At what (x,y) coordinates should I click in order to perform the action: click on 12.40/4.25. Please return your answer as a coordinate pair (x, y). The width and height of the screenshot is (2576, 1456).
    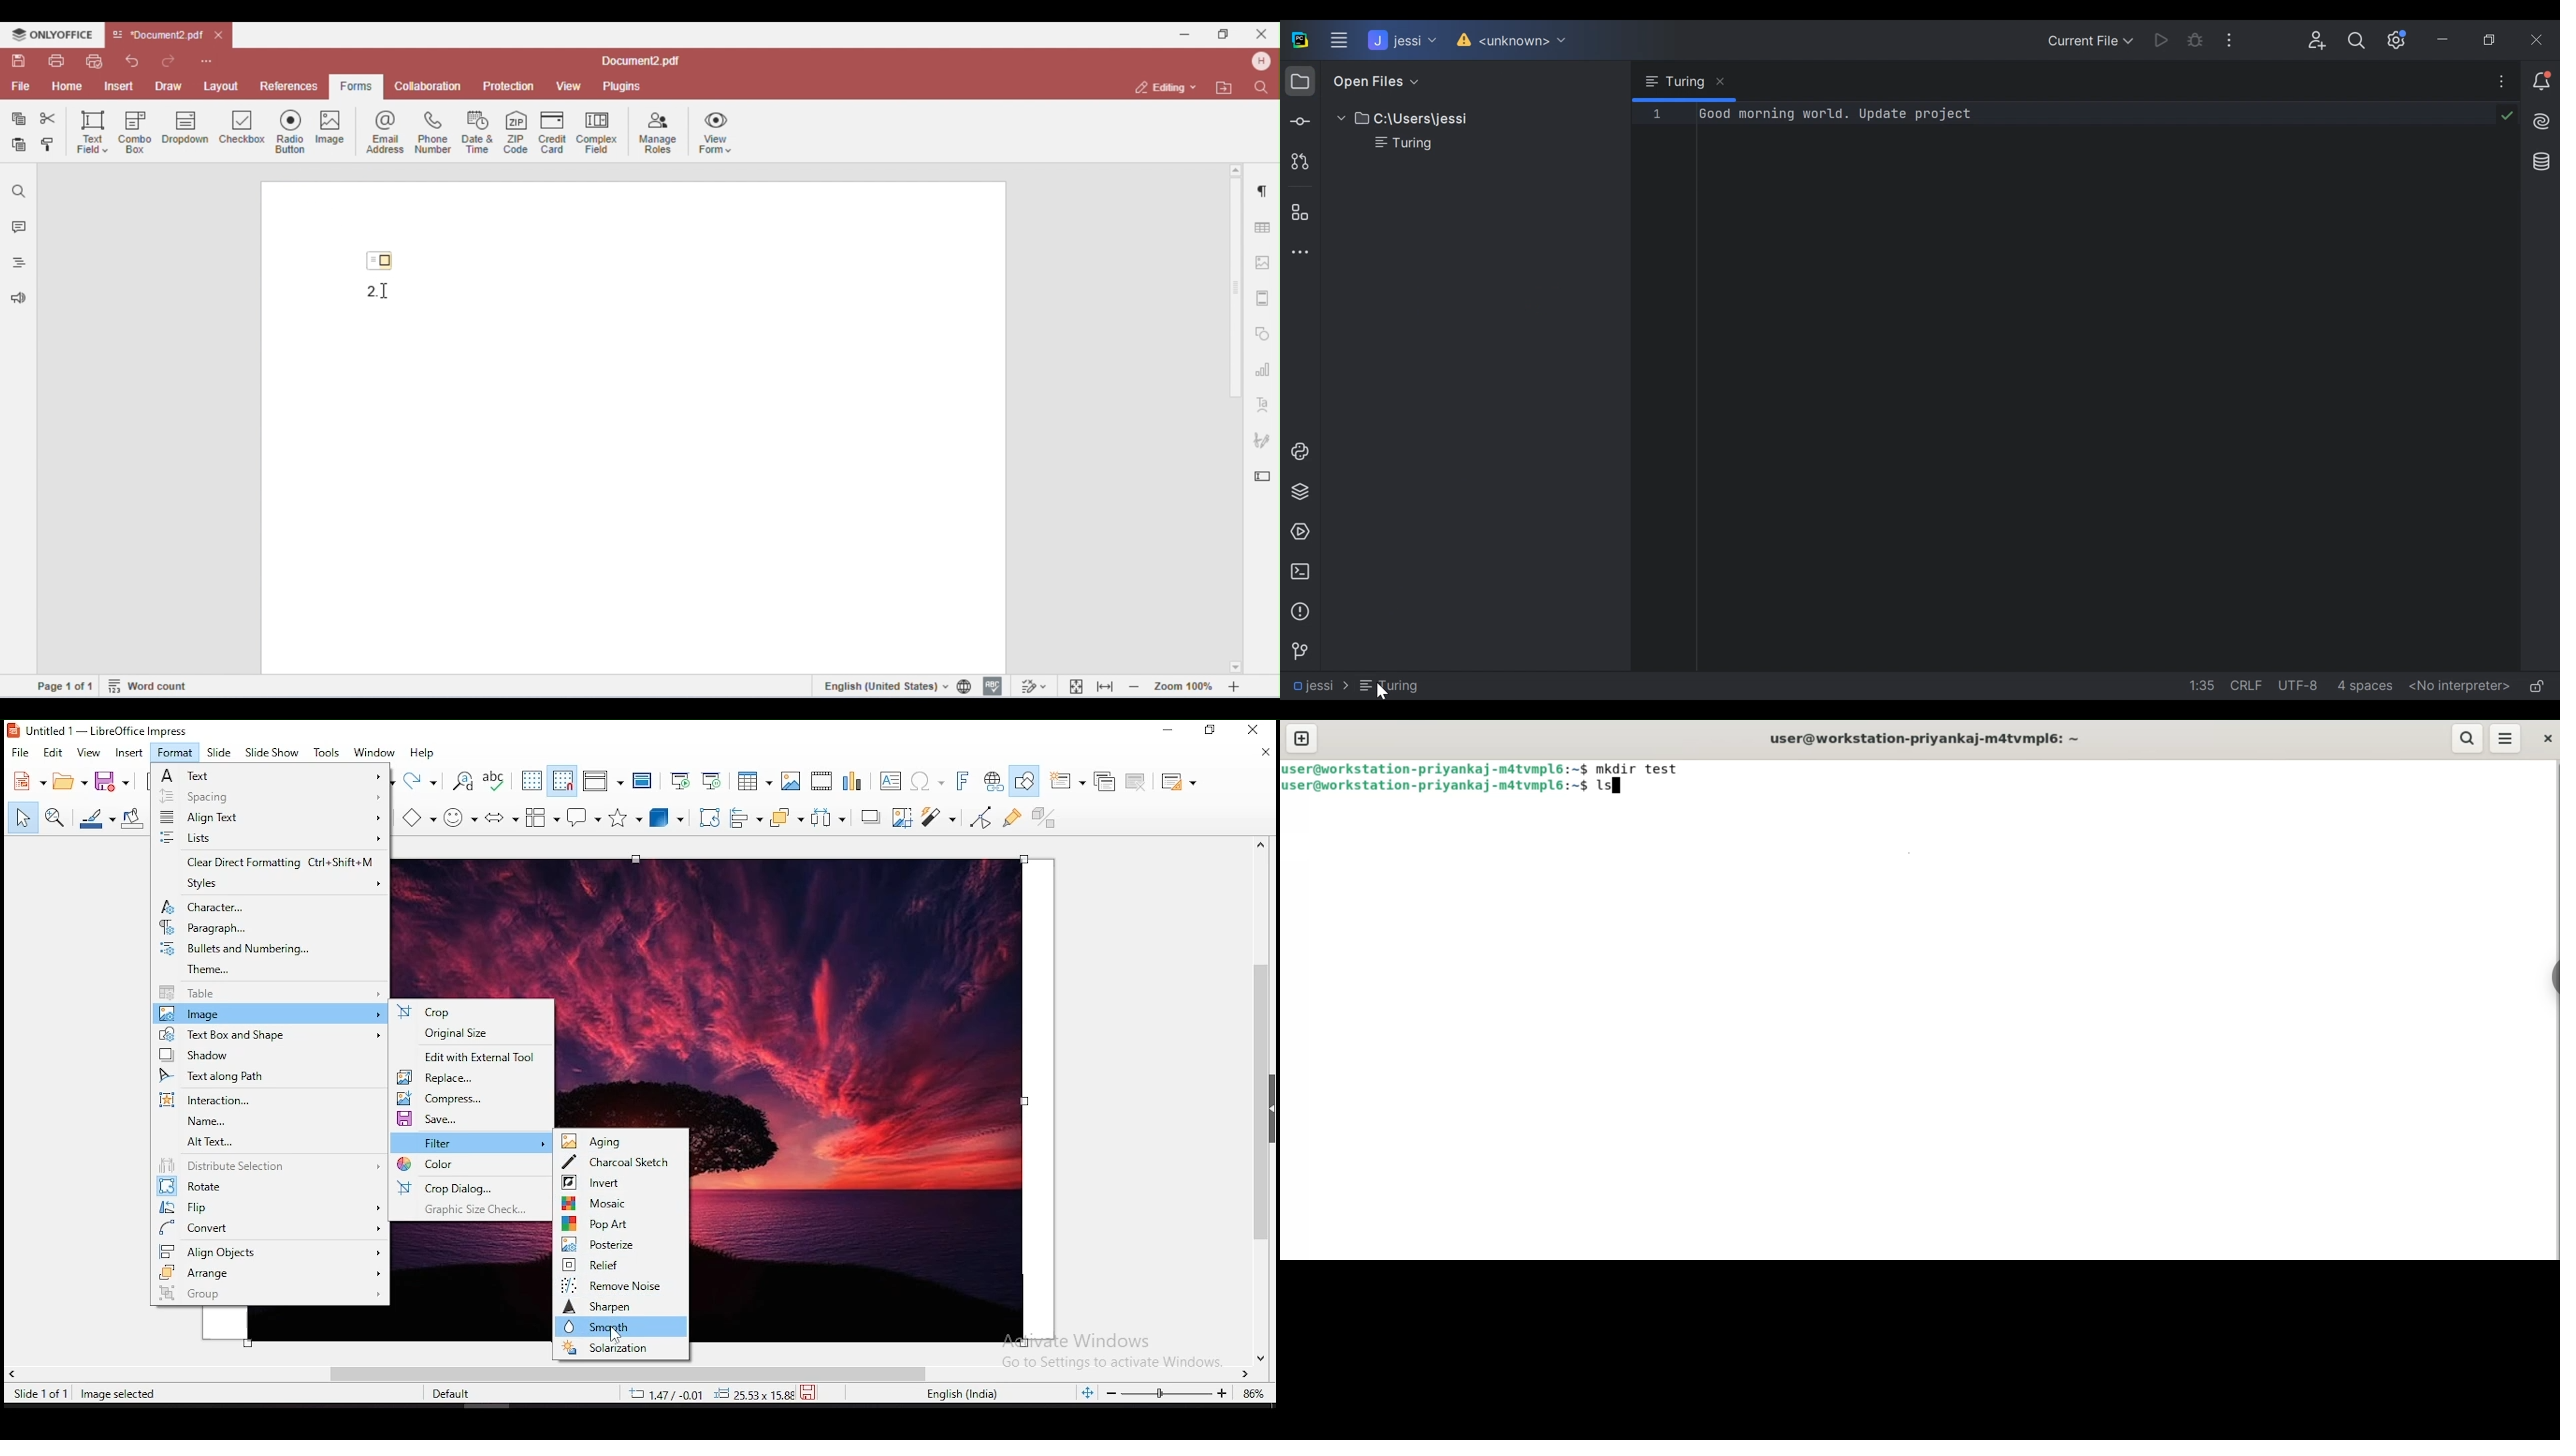
    Looking at the image, I should click on (669, 1394).